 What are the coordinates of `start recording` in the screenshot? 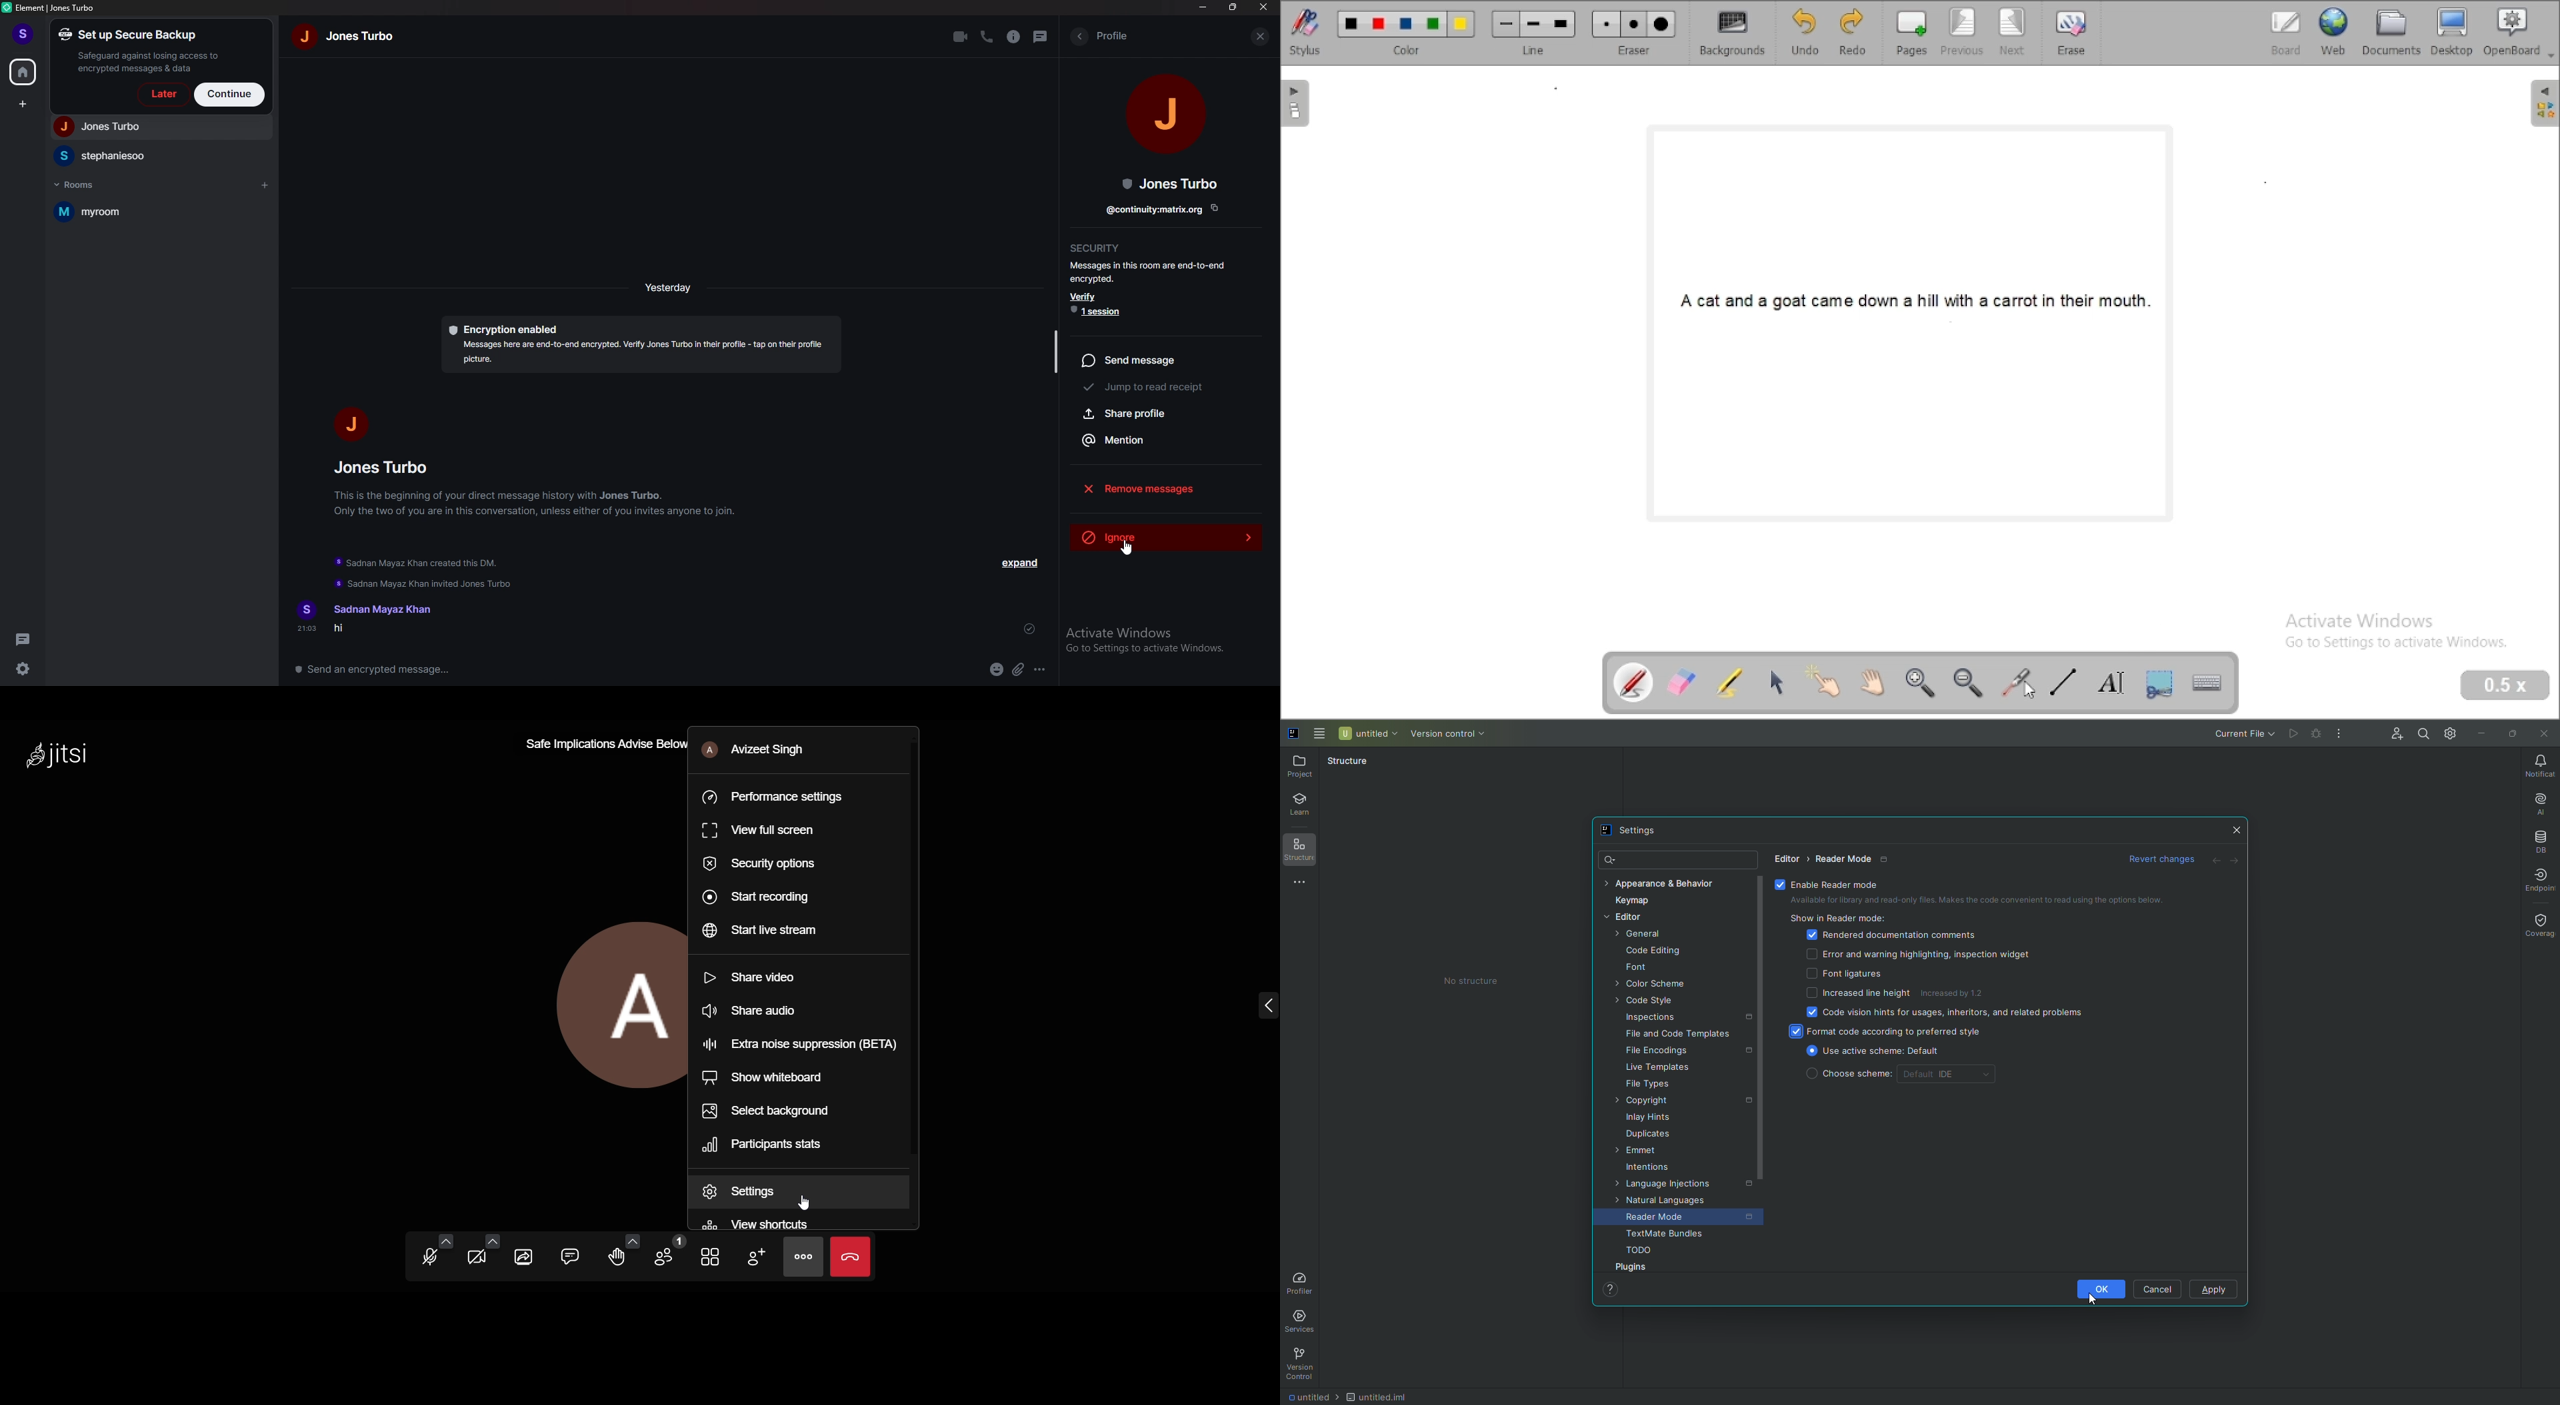 It's located at (773, 896).